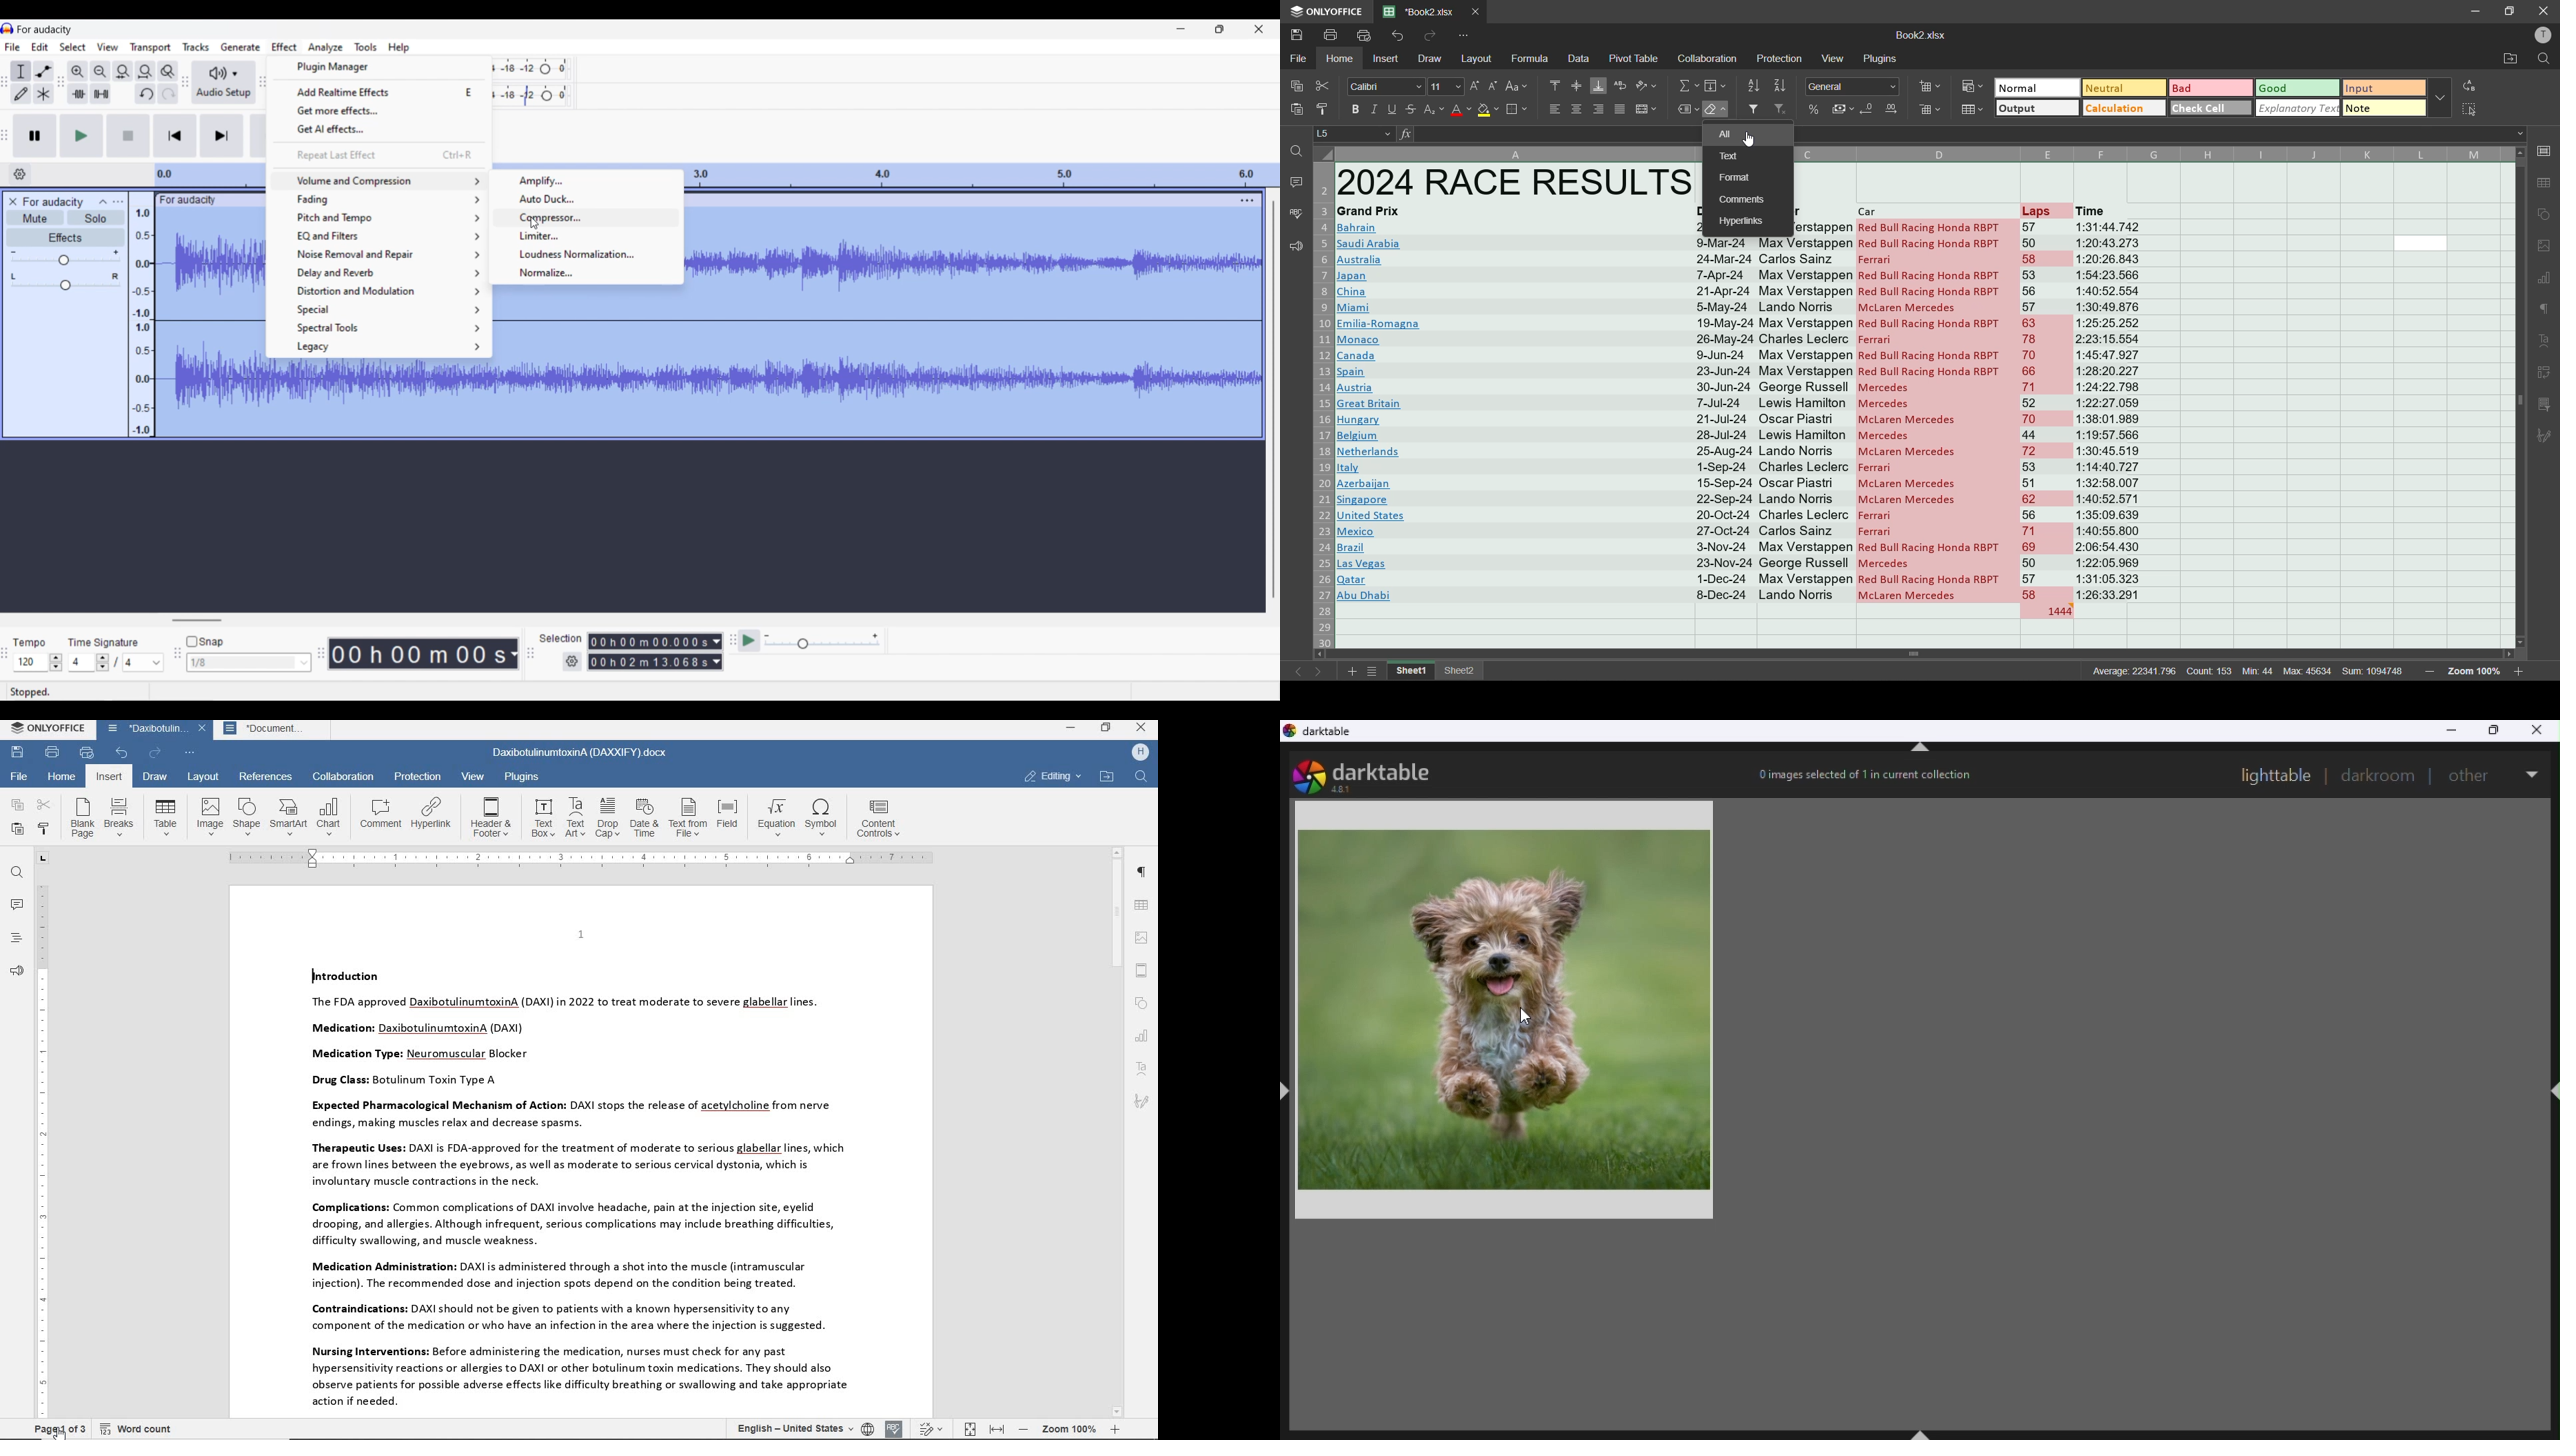 The height and width of the screenshot is (1456, 2576). What do you see at coordinates (883, 819) in the screenshot?
I see `content controls` at bounding box center [883, 819].